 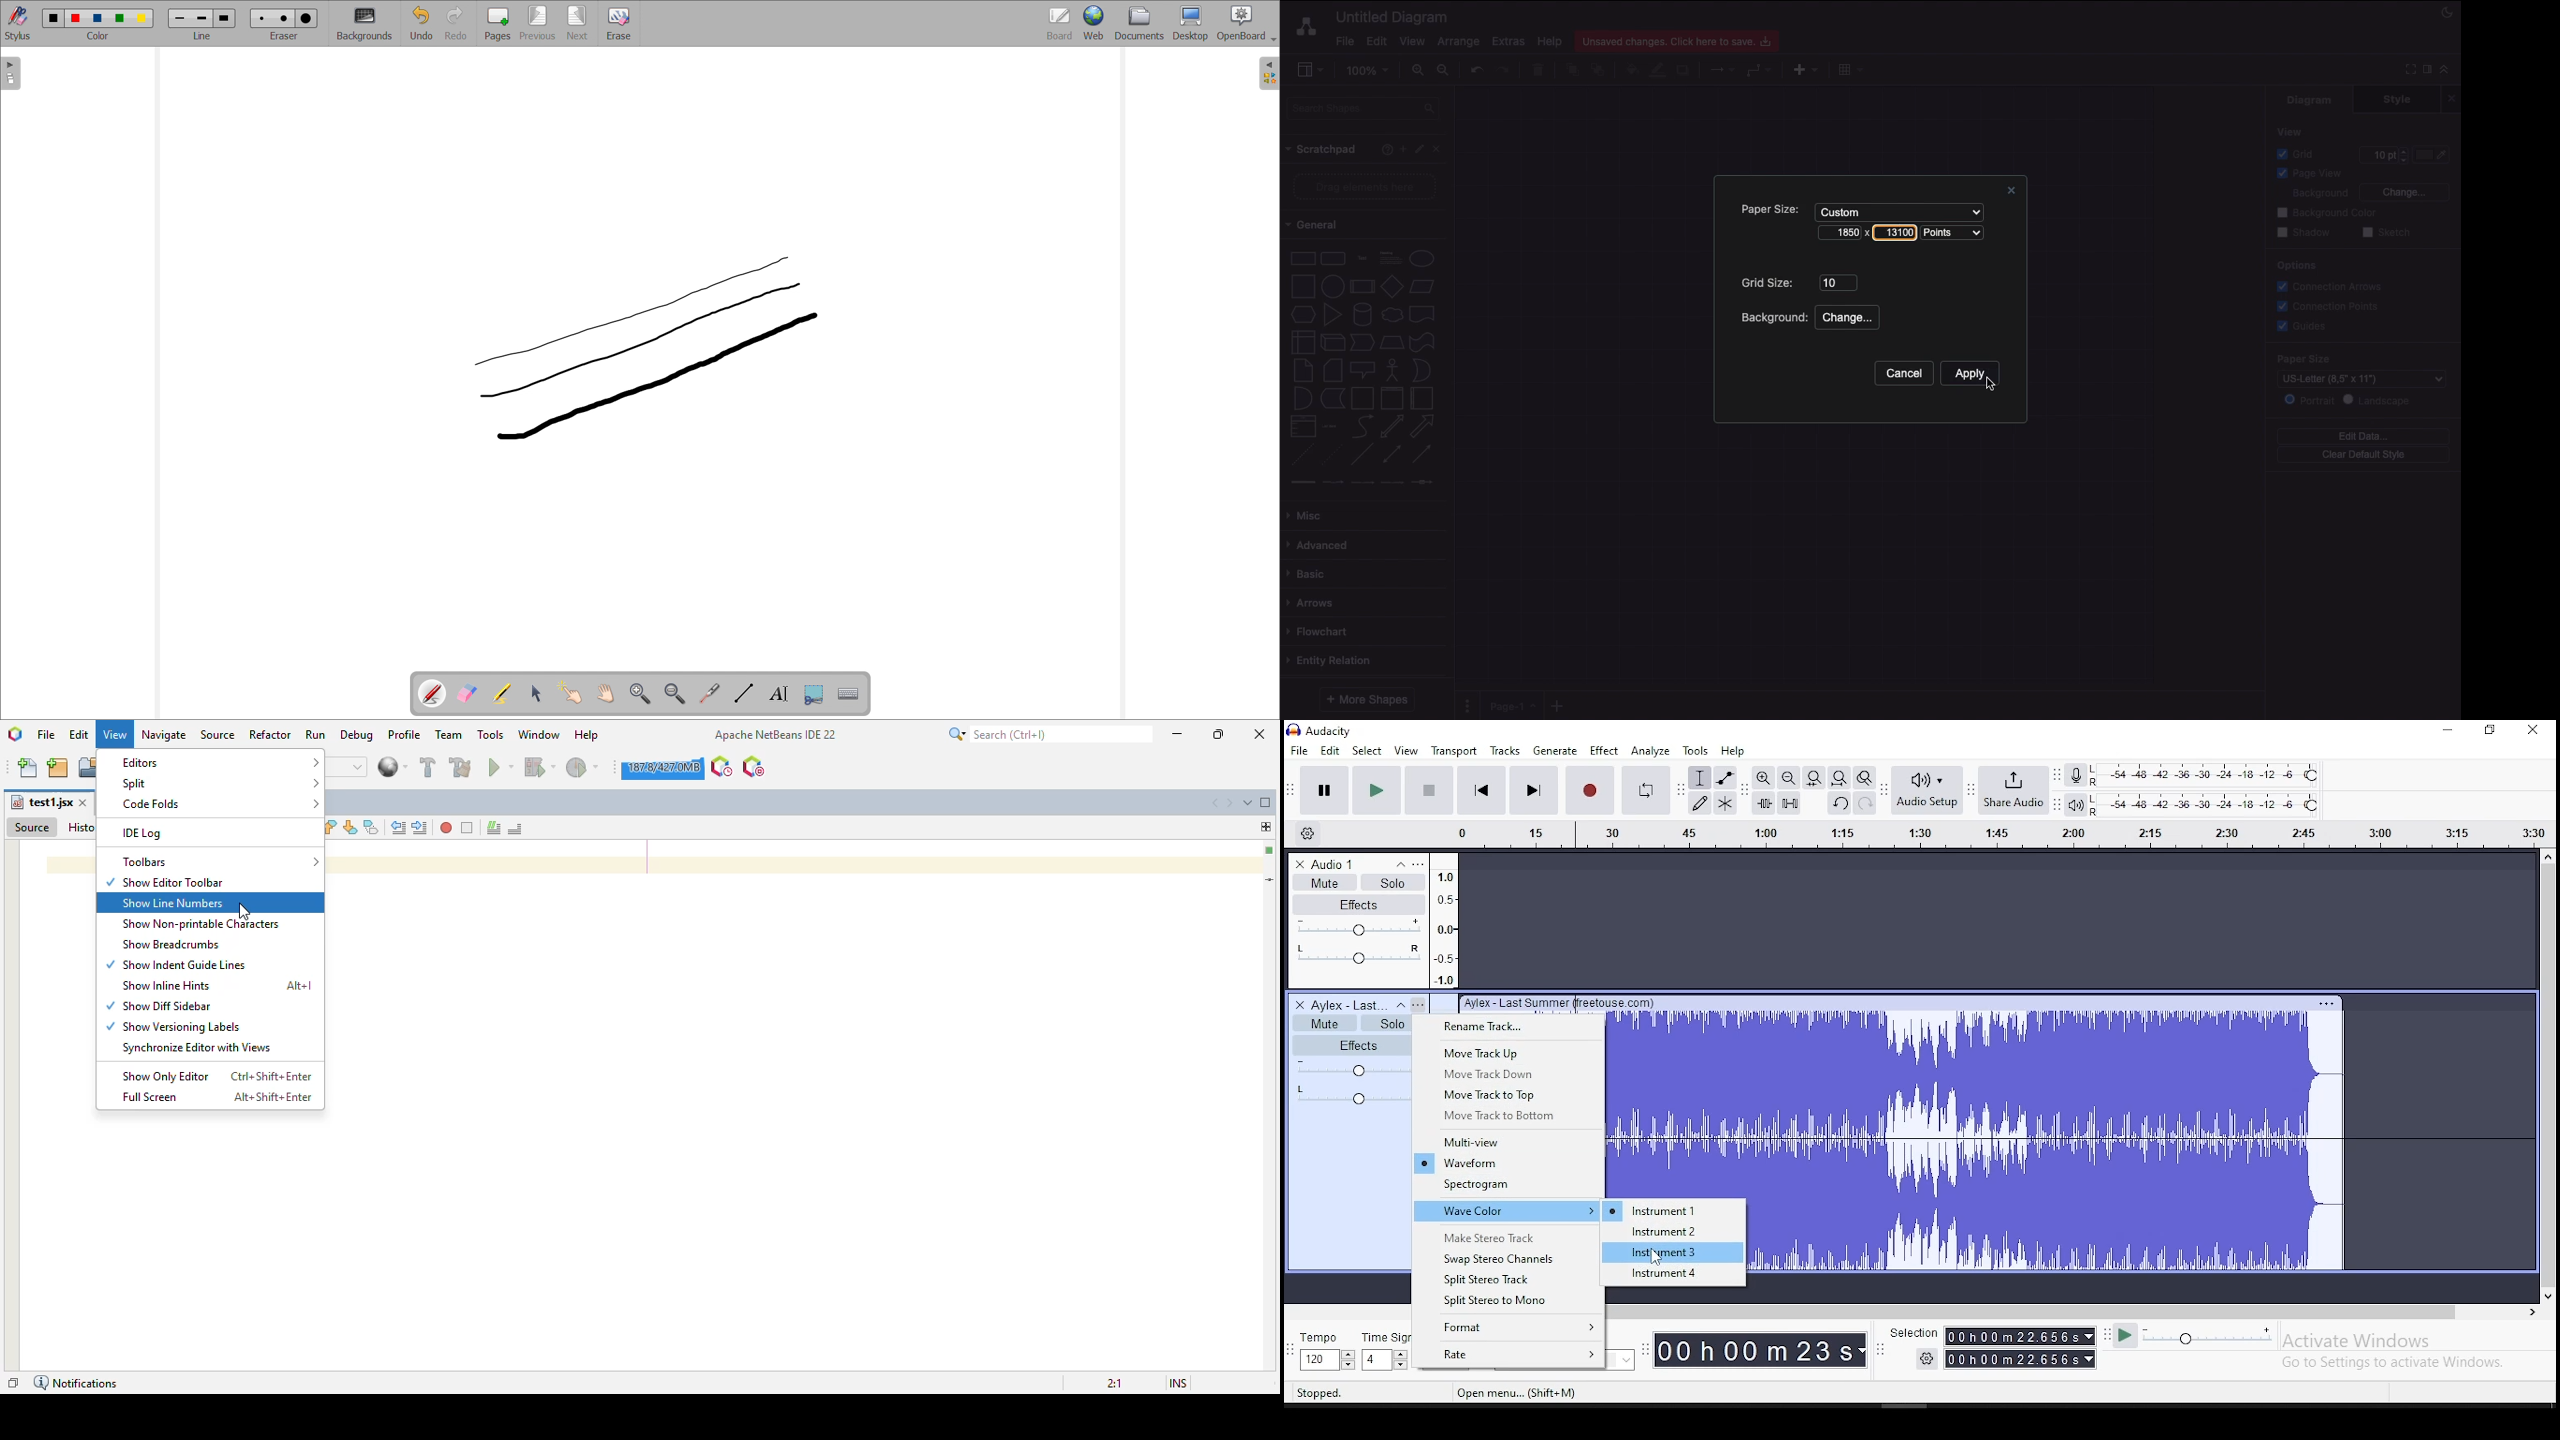 What do you see at coordinates (1559, 1004) in the screenshot?
I see `name of track` at bounding box center [1559, 1004].